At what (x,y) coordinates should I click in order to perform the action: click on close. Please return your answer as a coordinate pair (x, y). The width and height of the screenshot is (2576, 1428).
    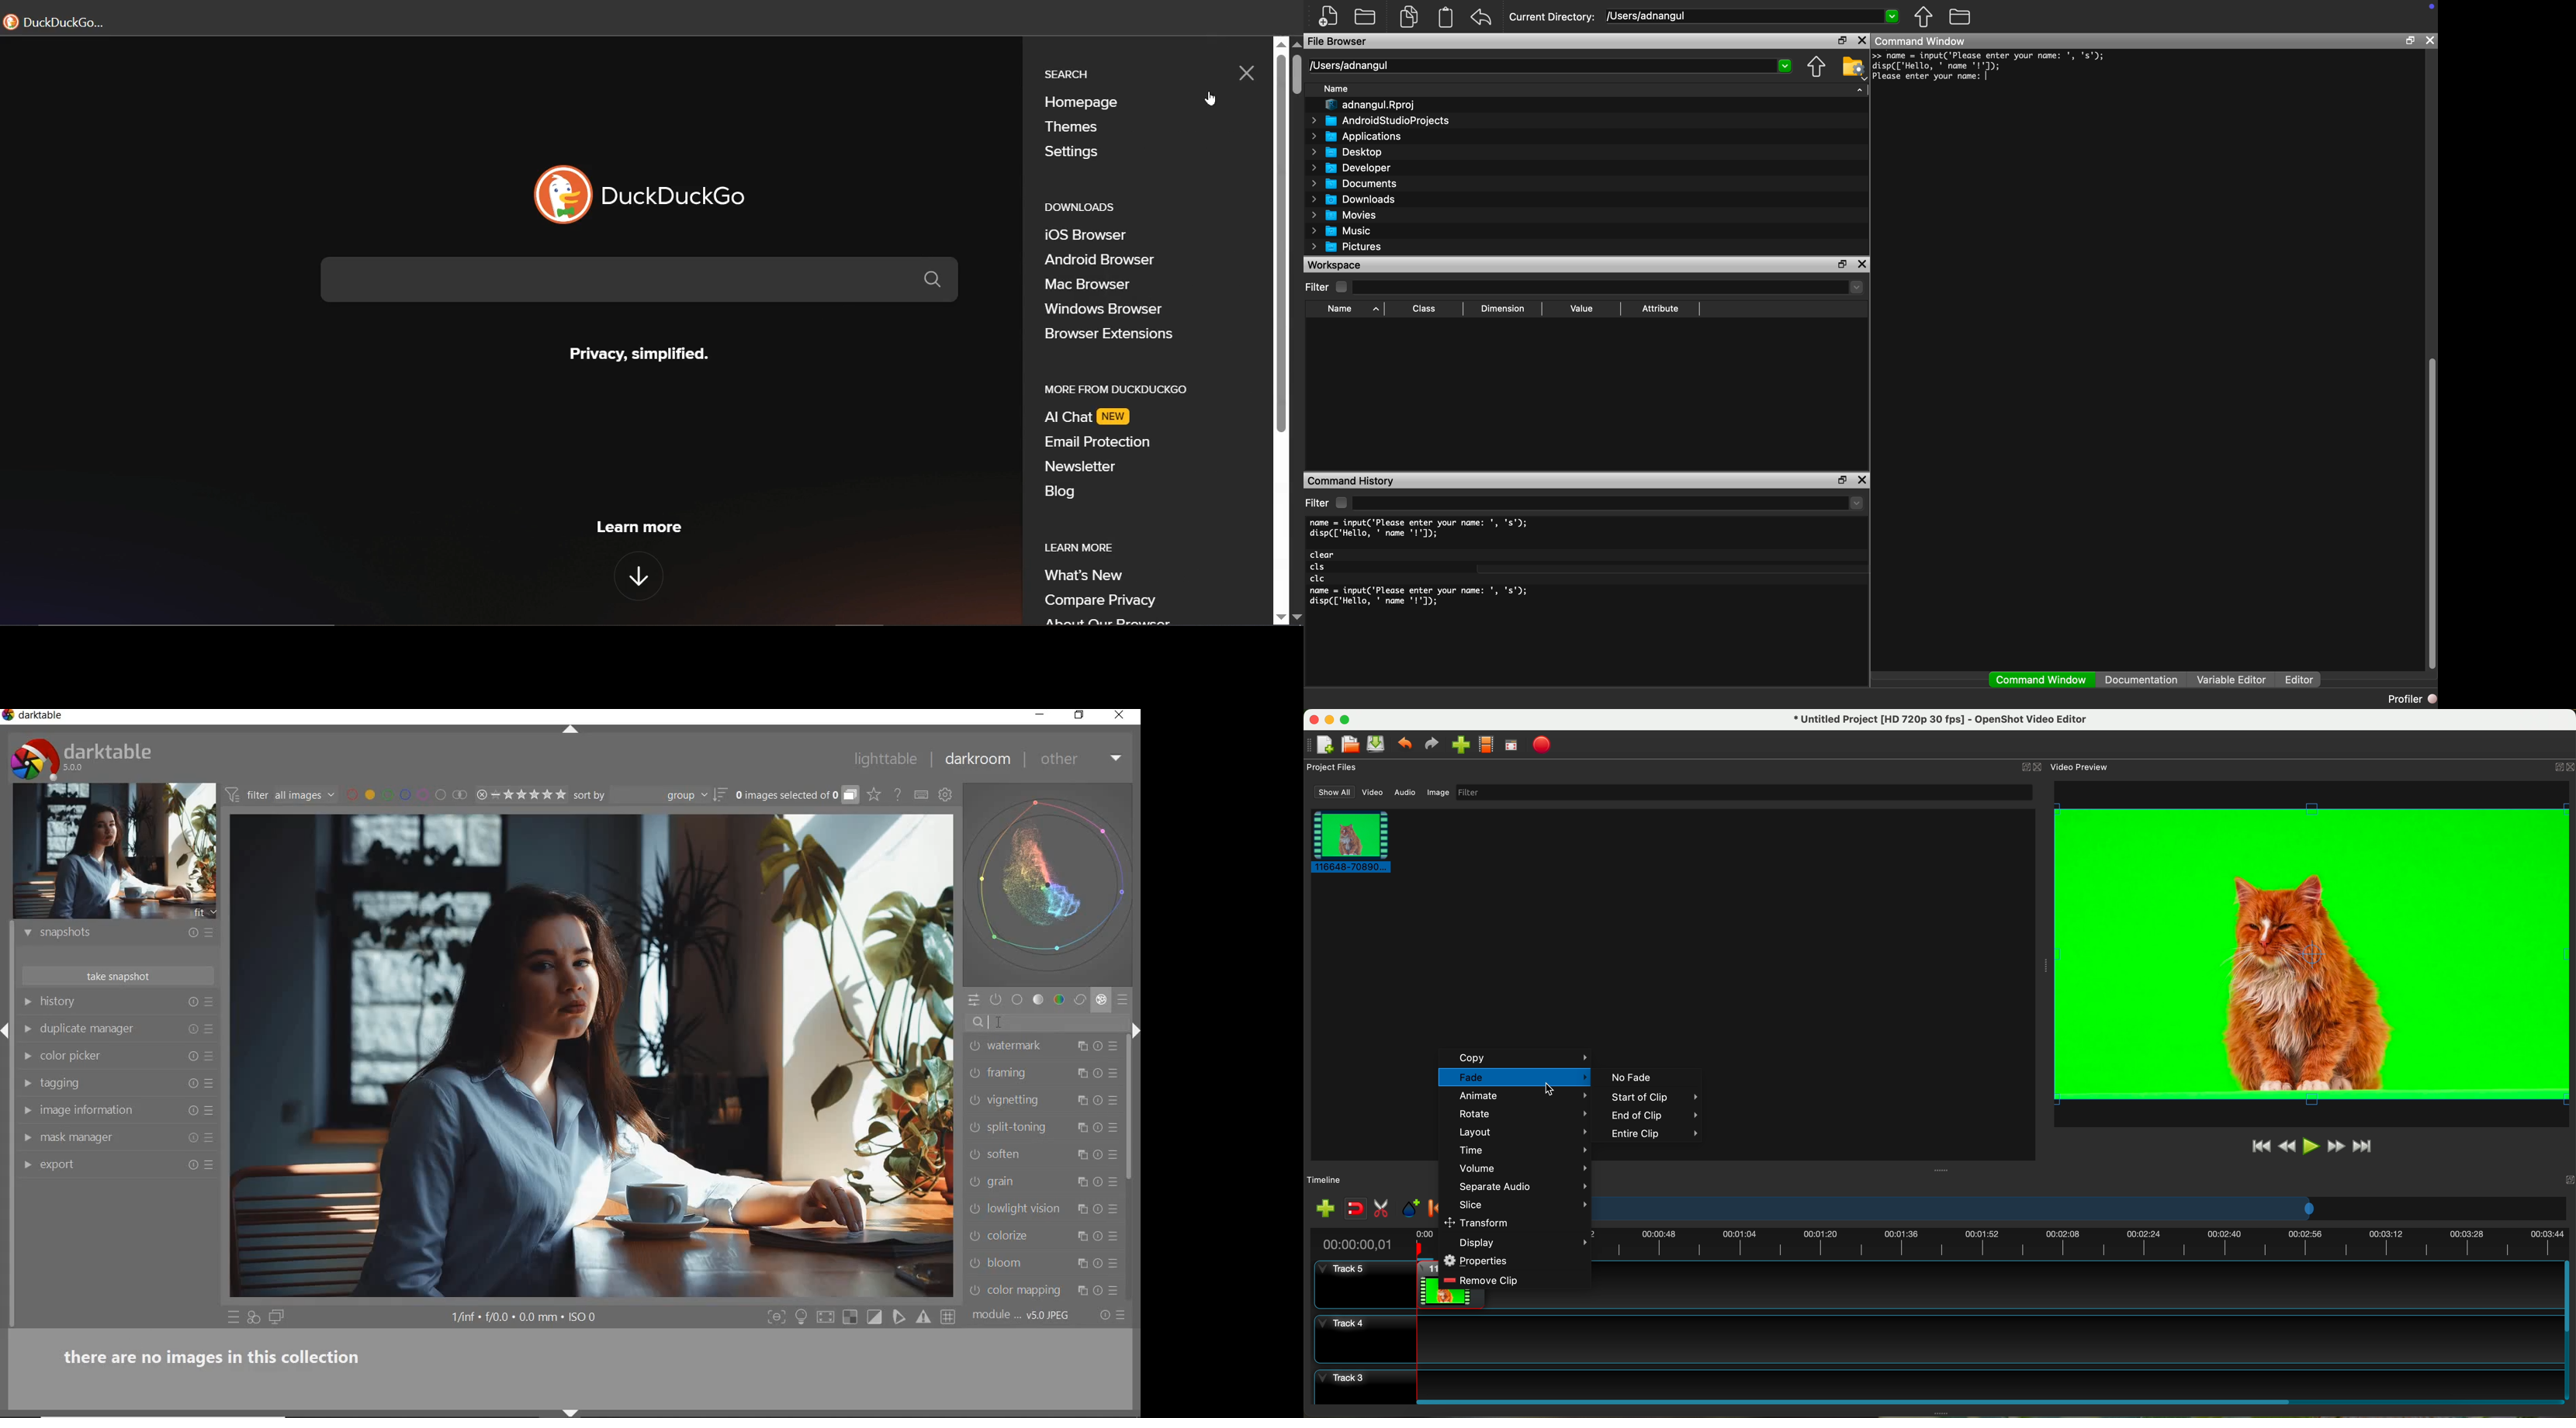
    Looking at the image, I should click on (1862, 264).